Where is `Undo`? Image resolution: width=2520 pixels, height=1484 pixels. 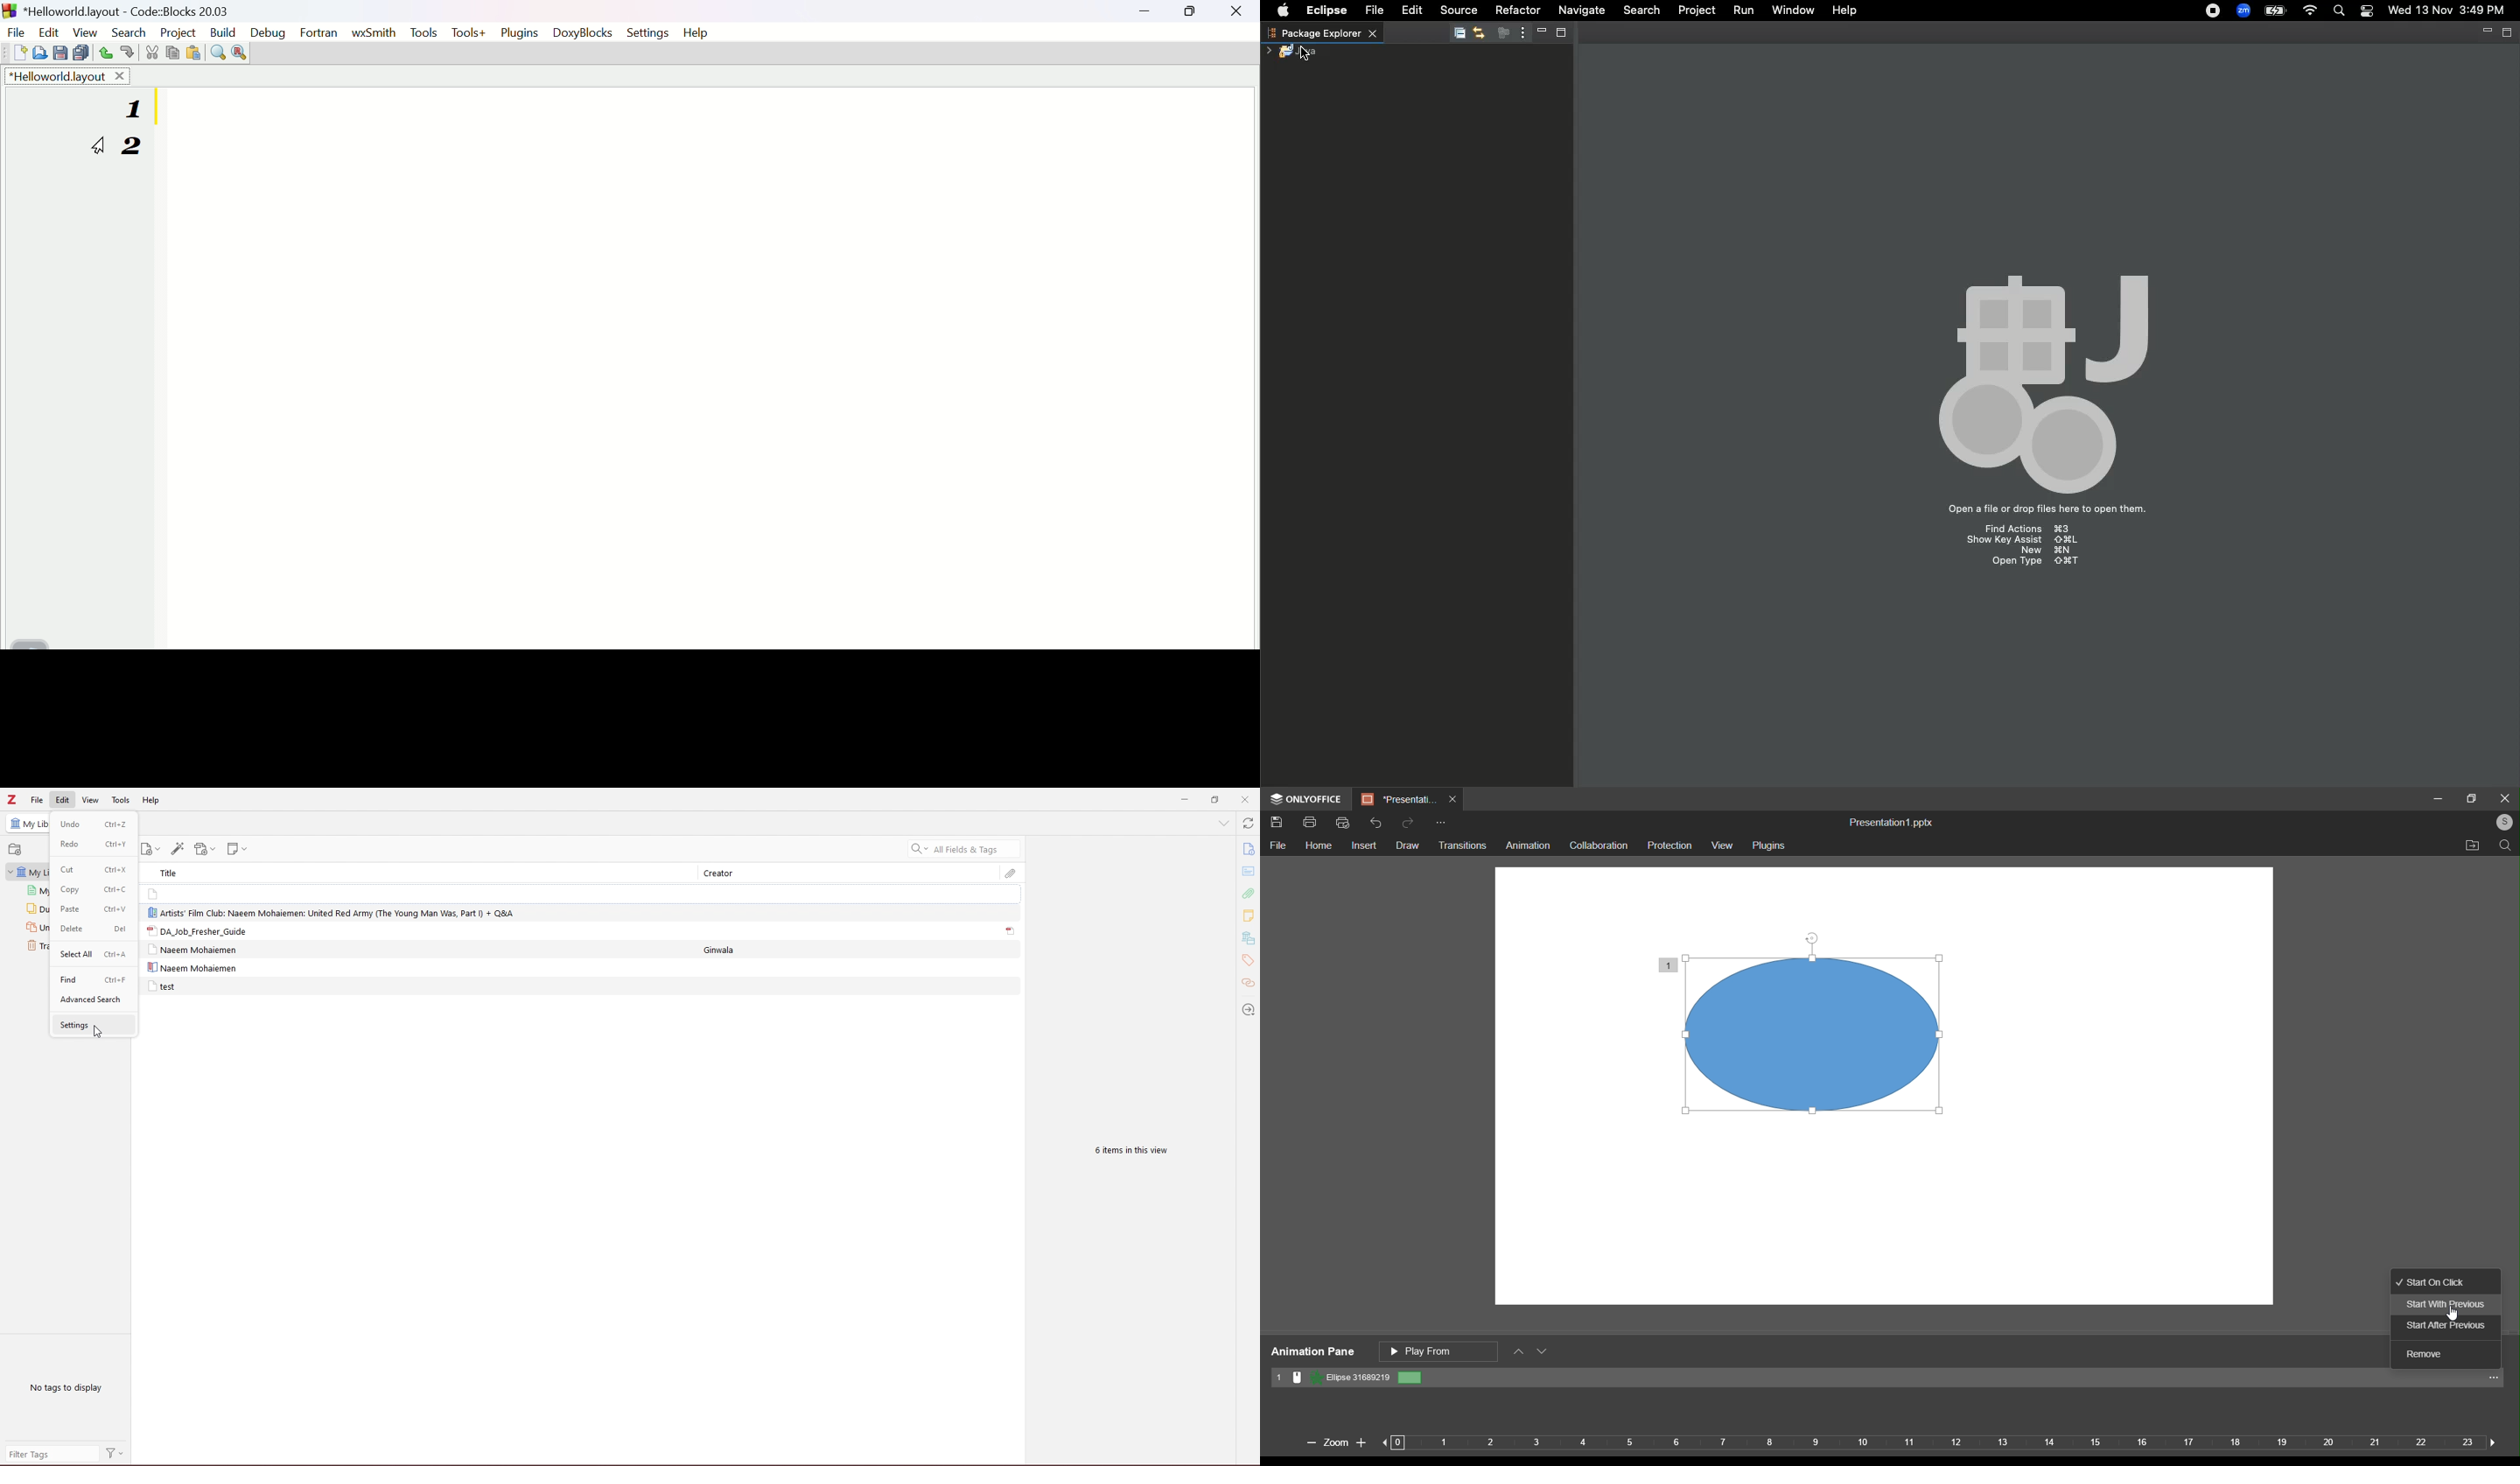 Undo is located at coordinates (1378, 824).